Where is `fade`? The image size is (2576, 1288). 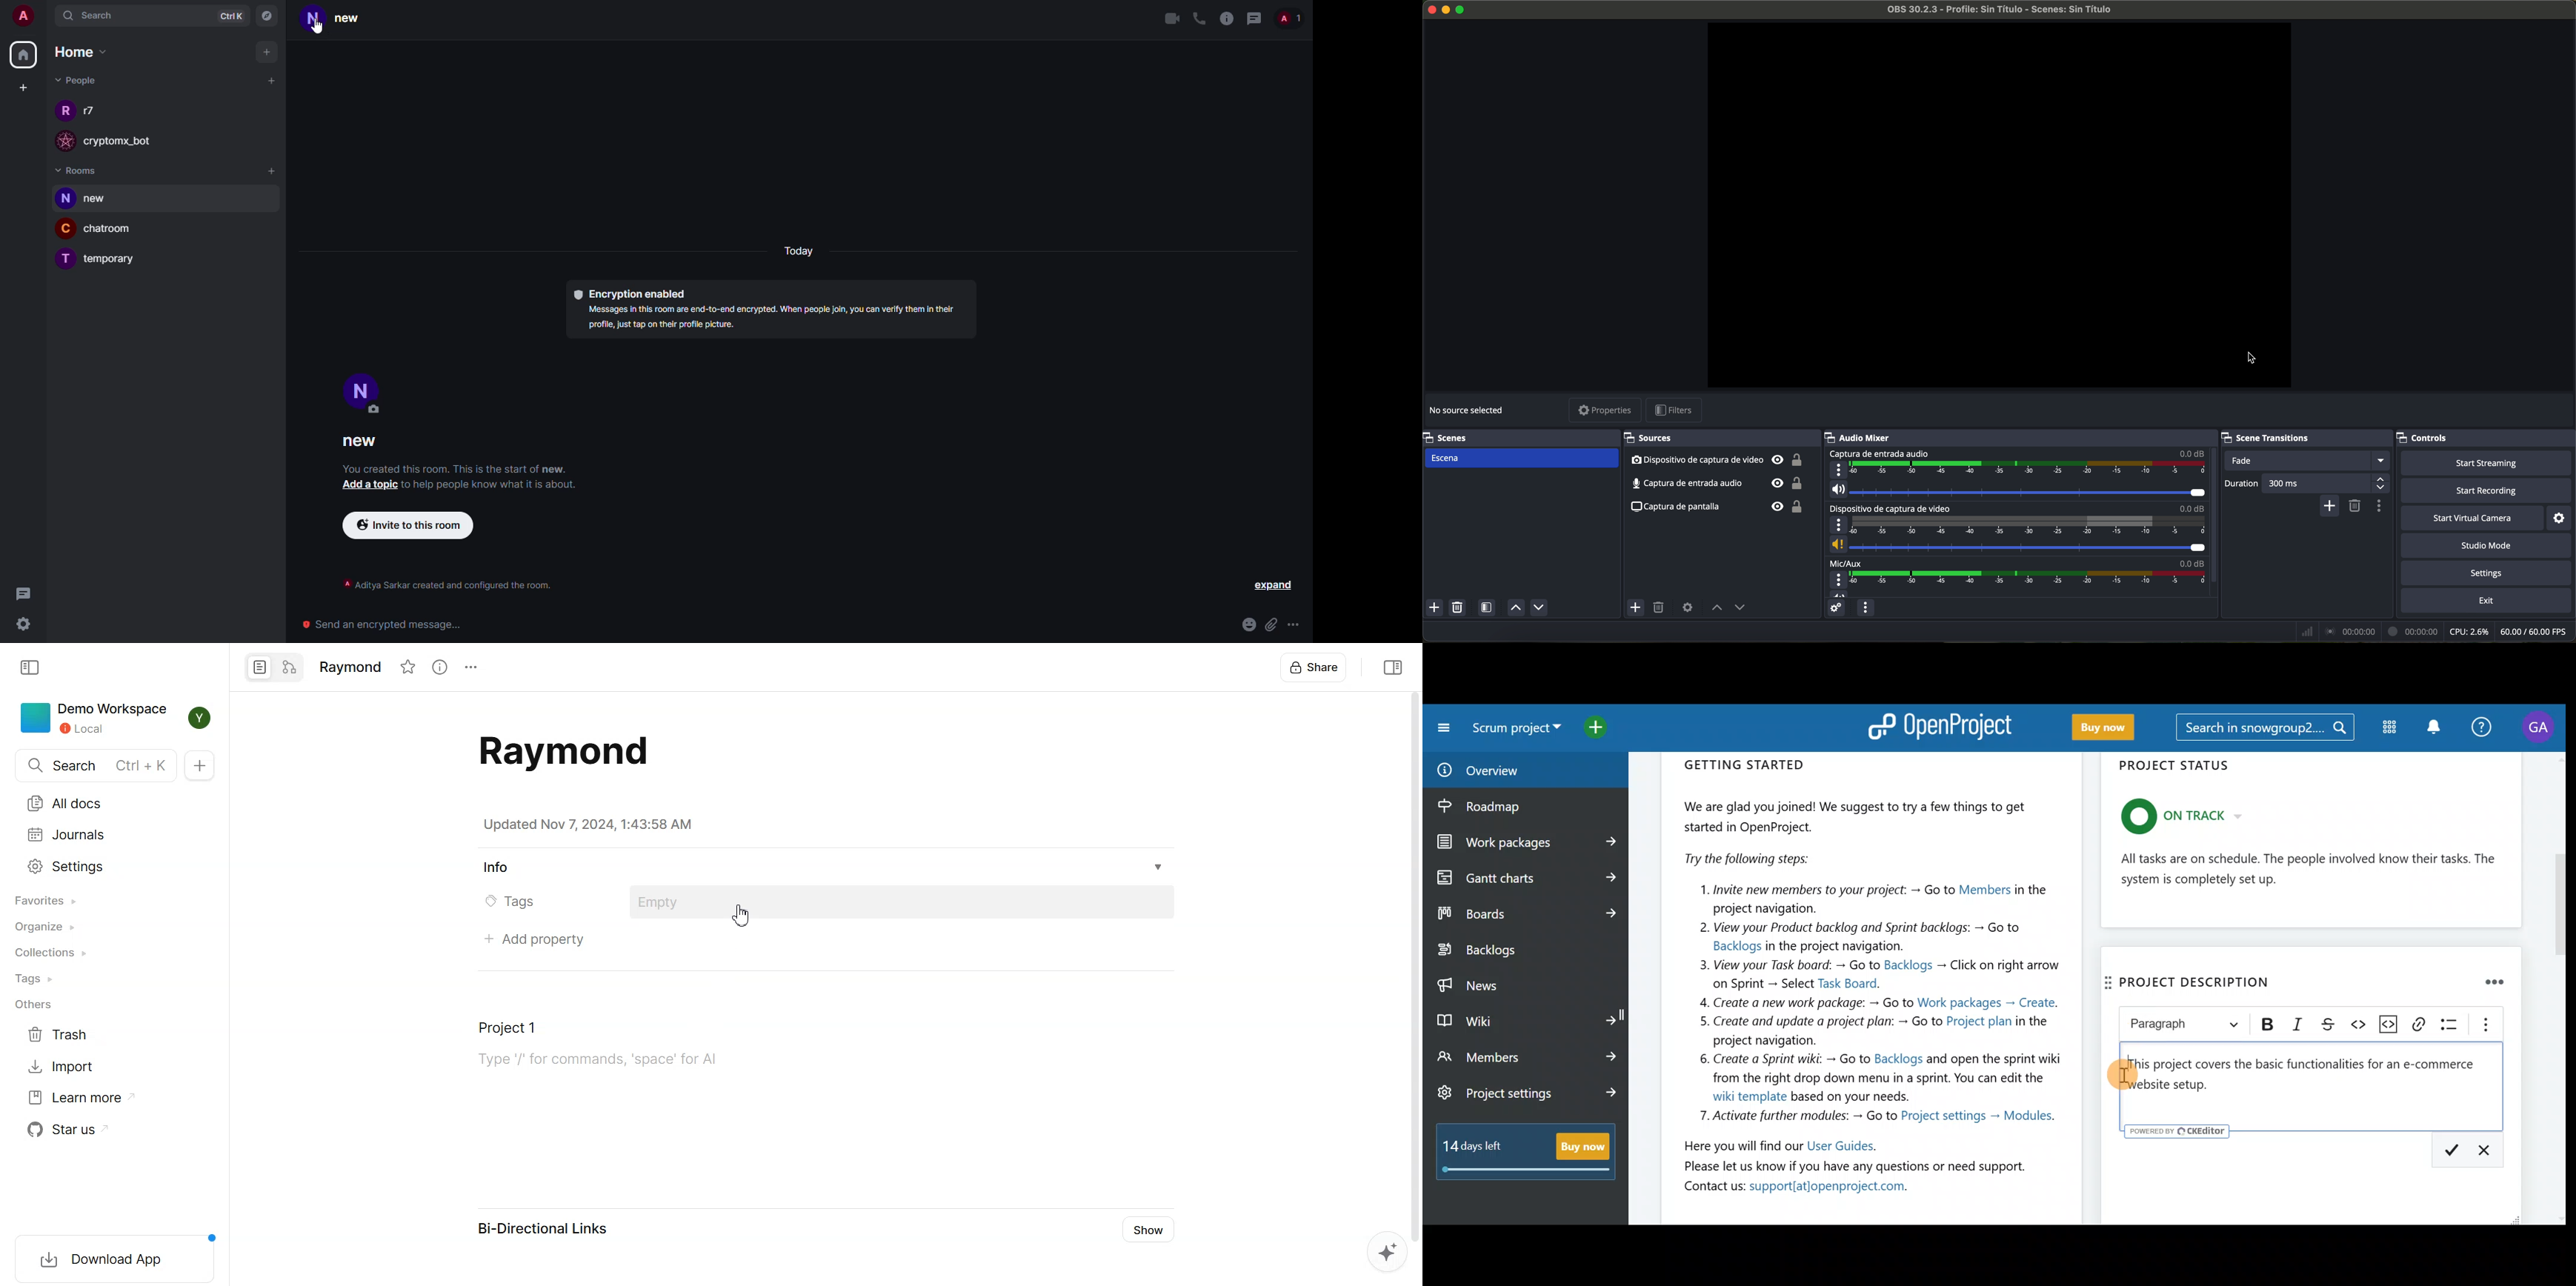 fade is located at coordinates (2310, 461).